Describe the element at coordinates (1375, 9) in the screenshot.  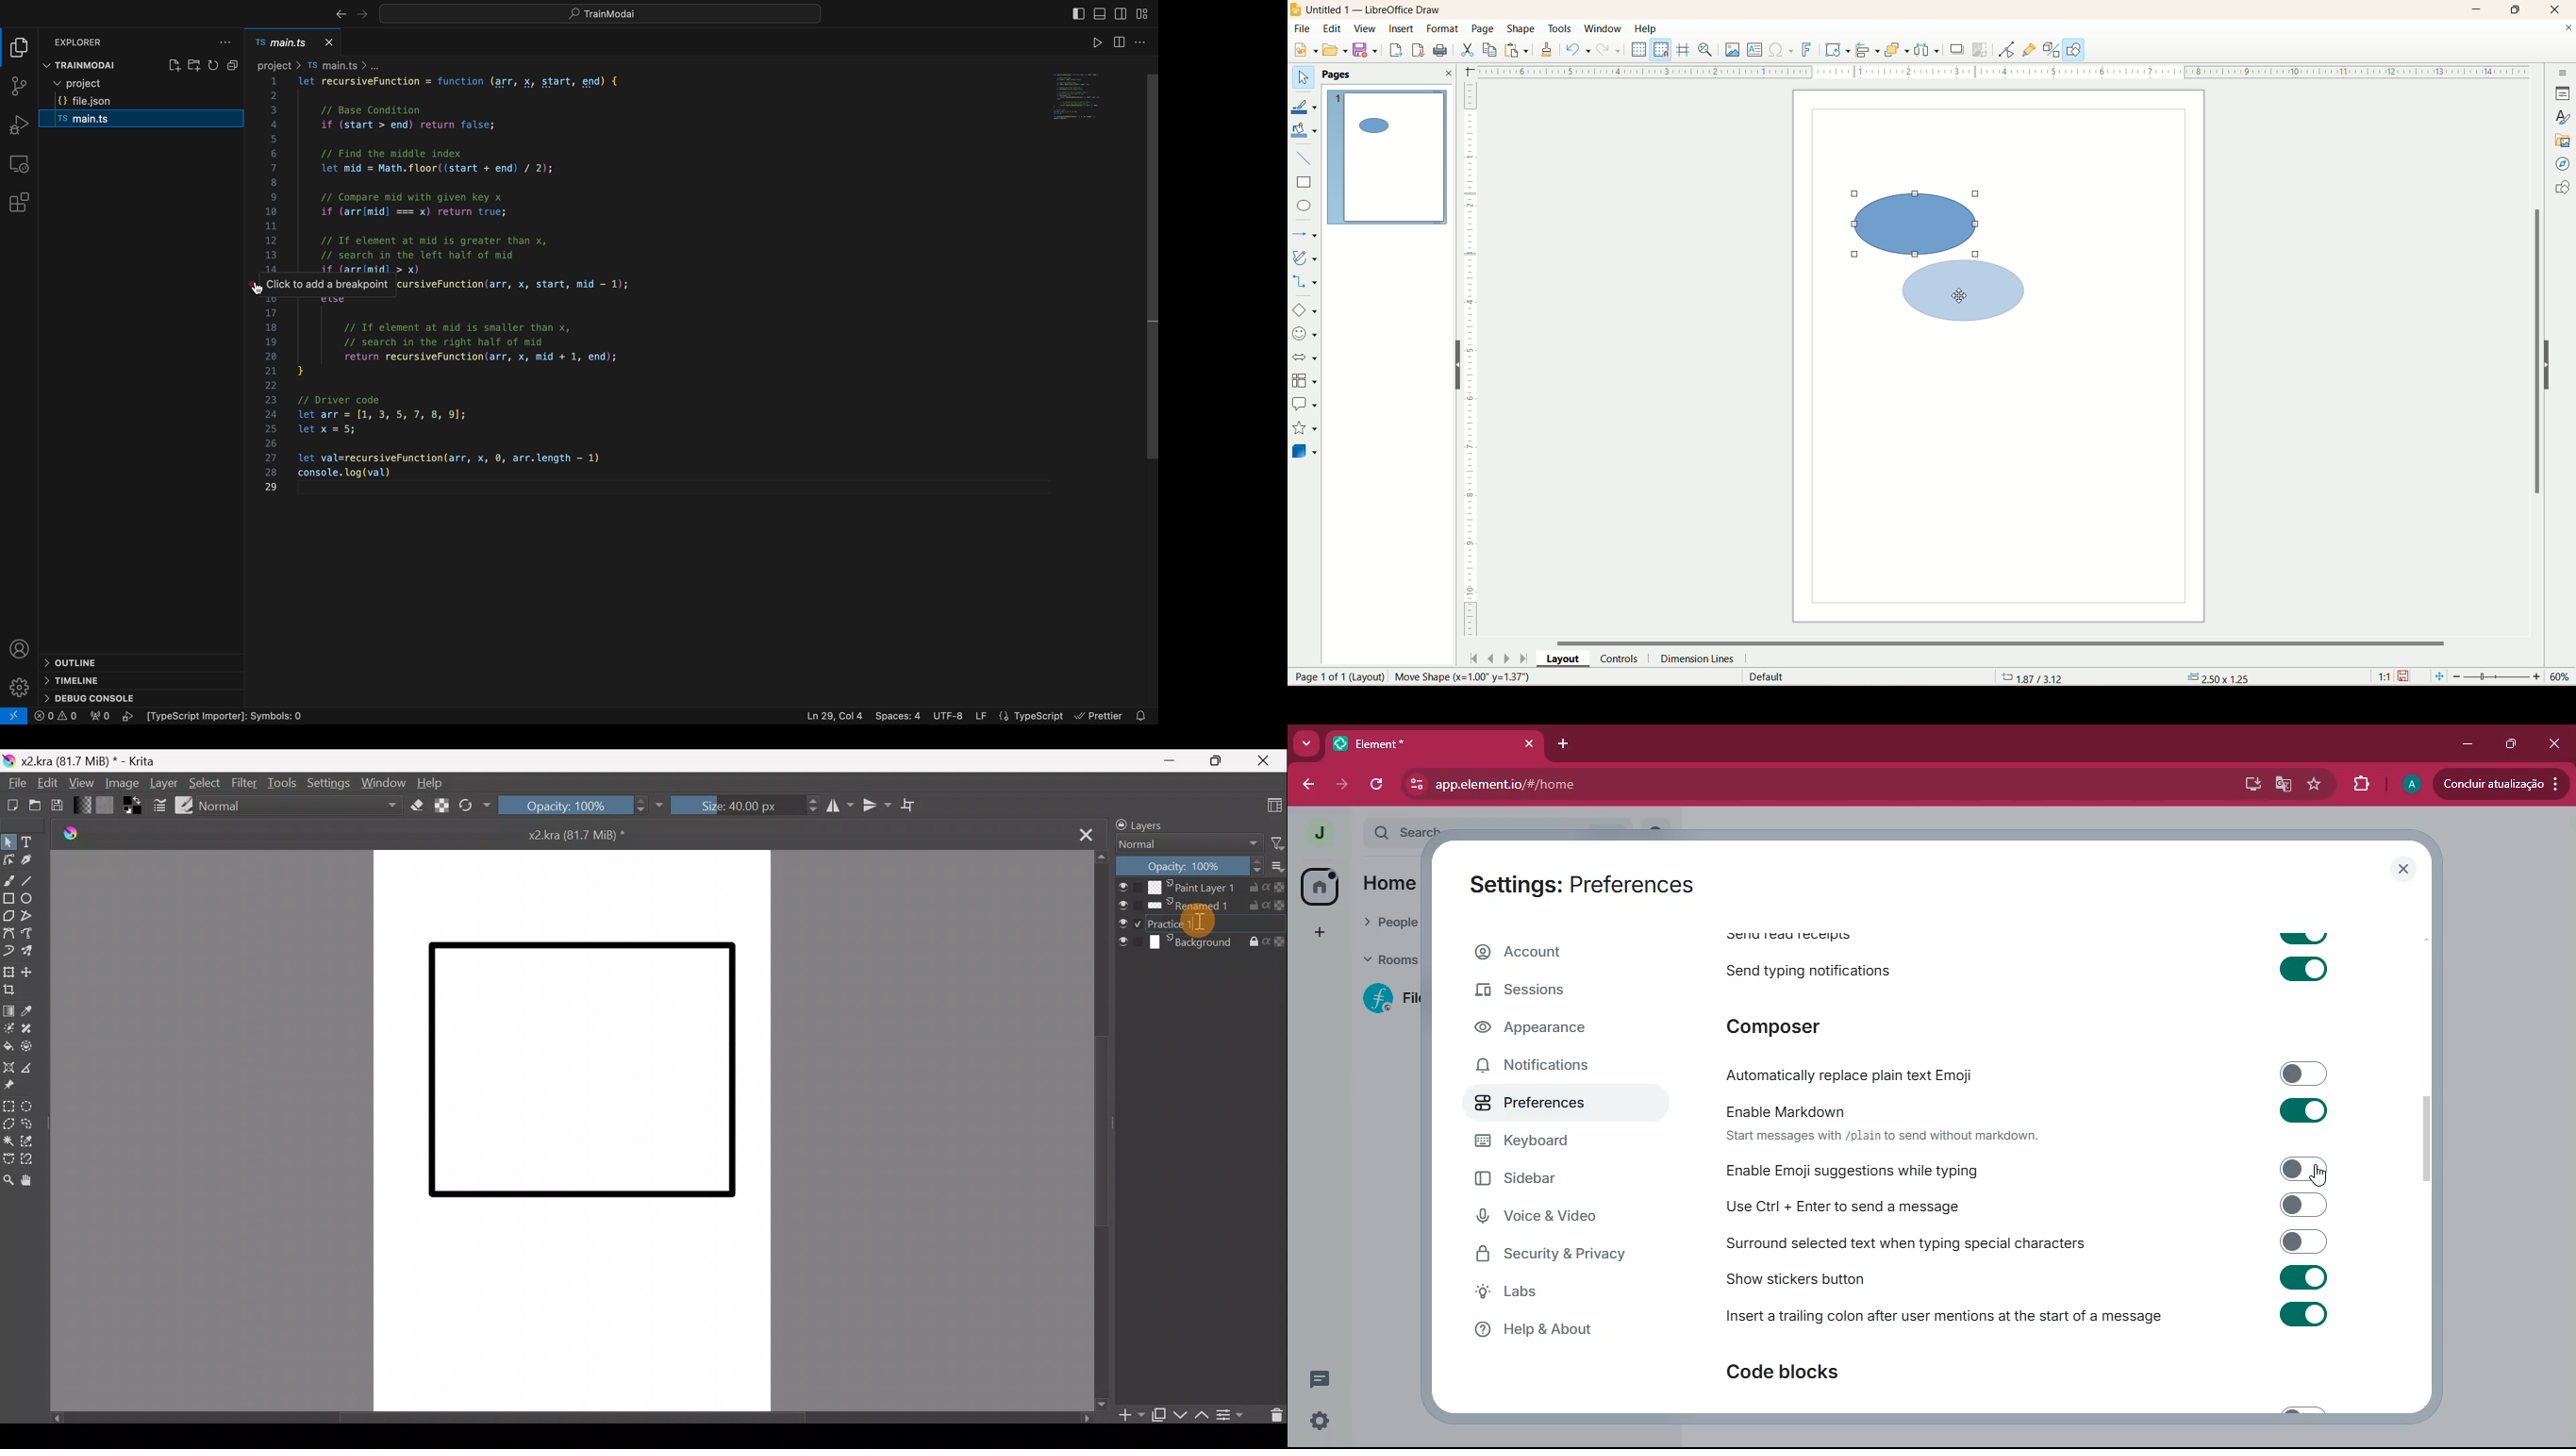
I see `title` at that location.